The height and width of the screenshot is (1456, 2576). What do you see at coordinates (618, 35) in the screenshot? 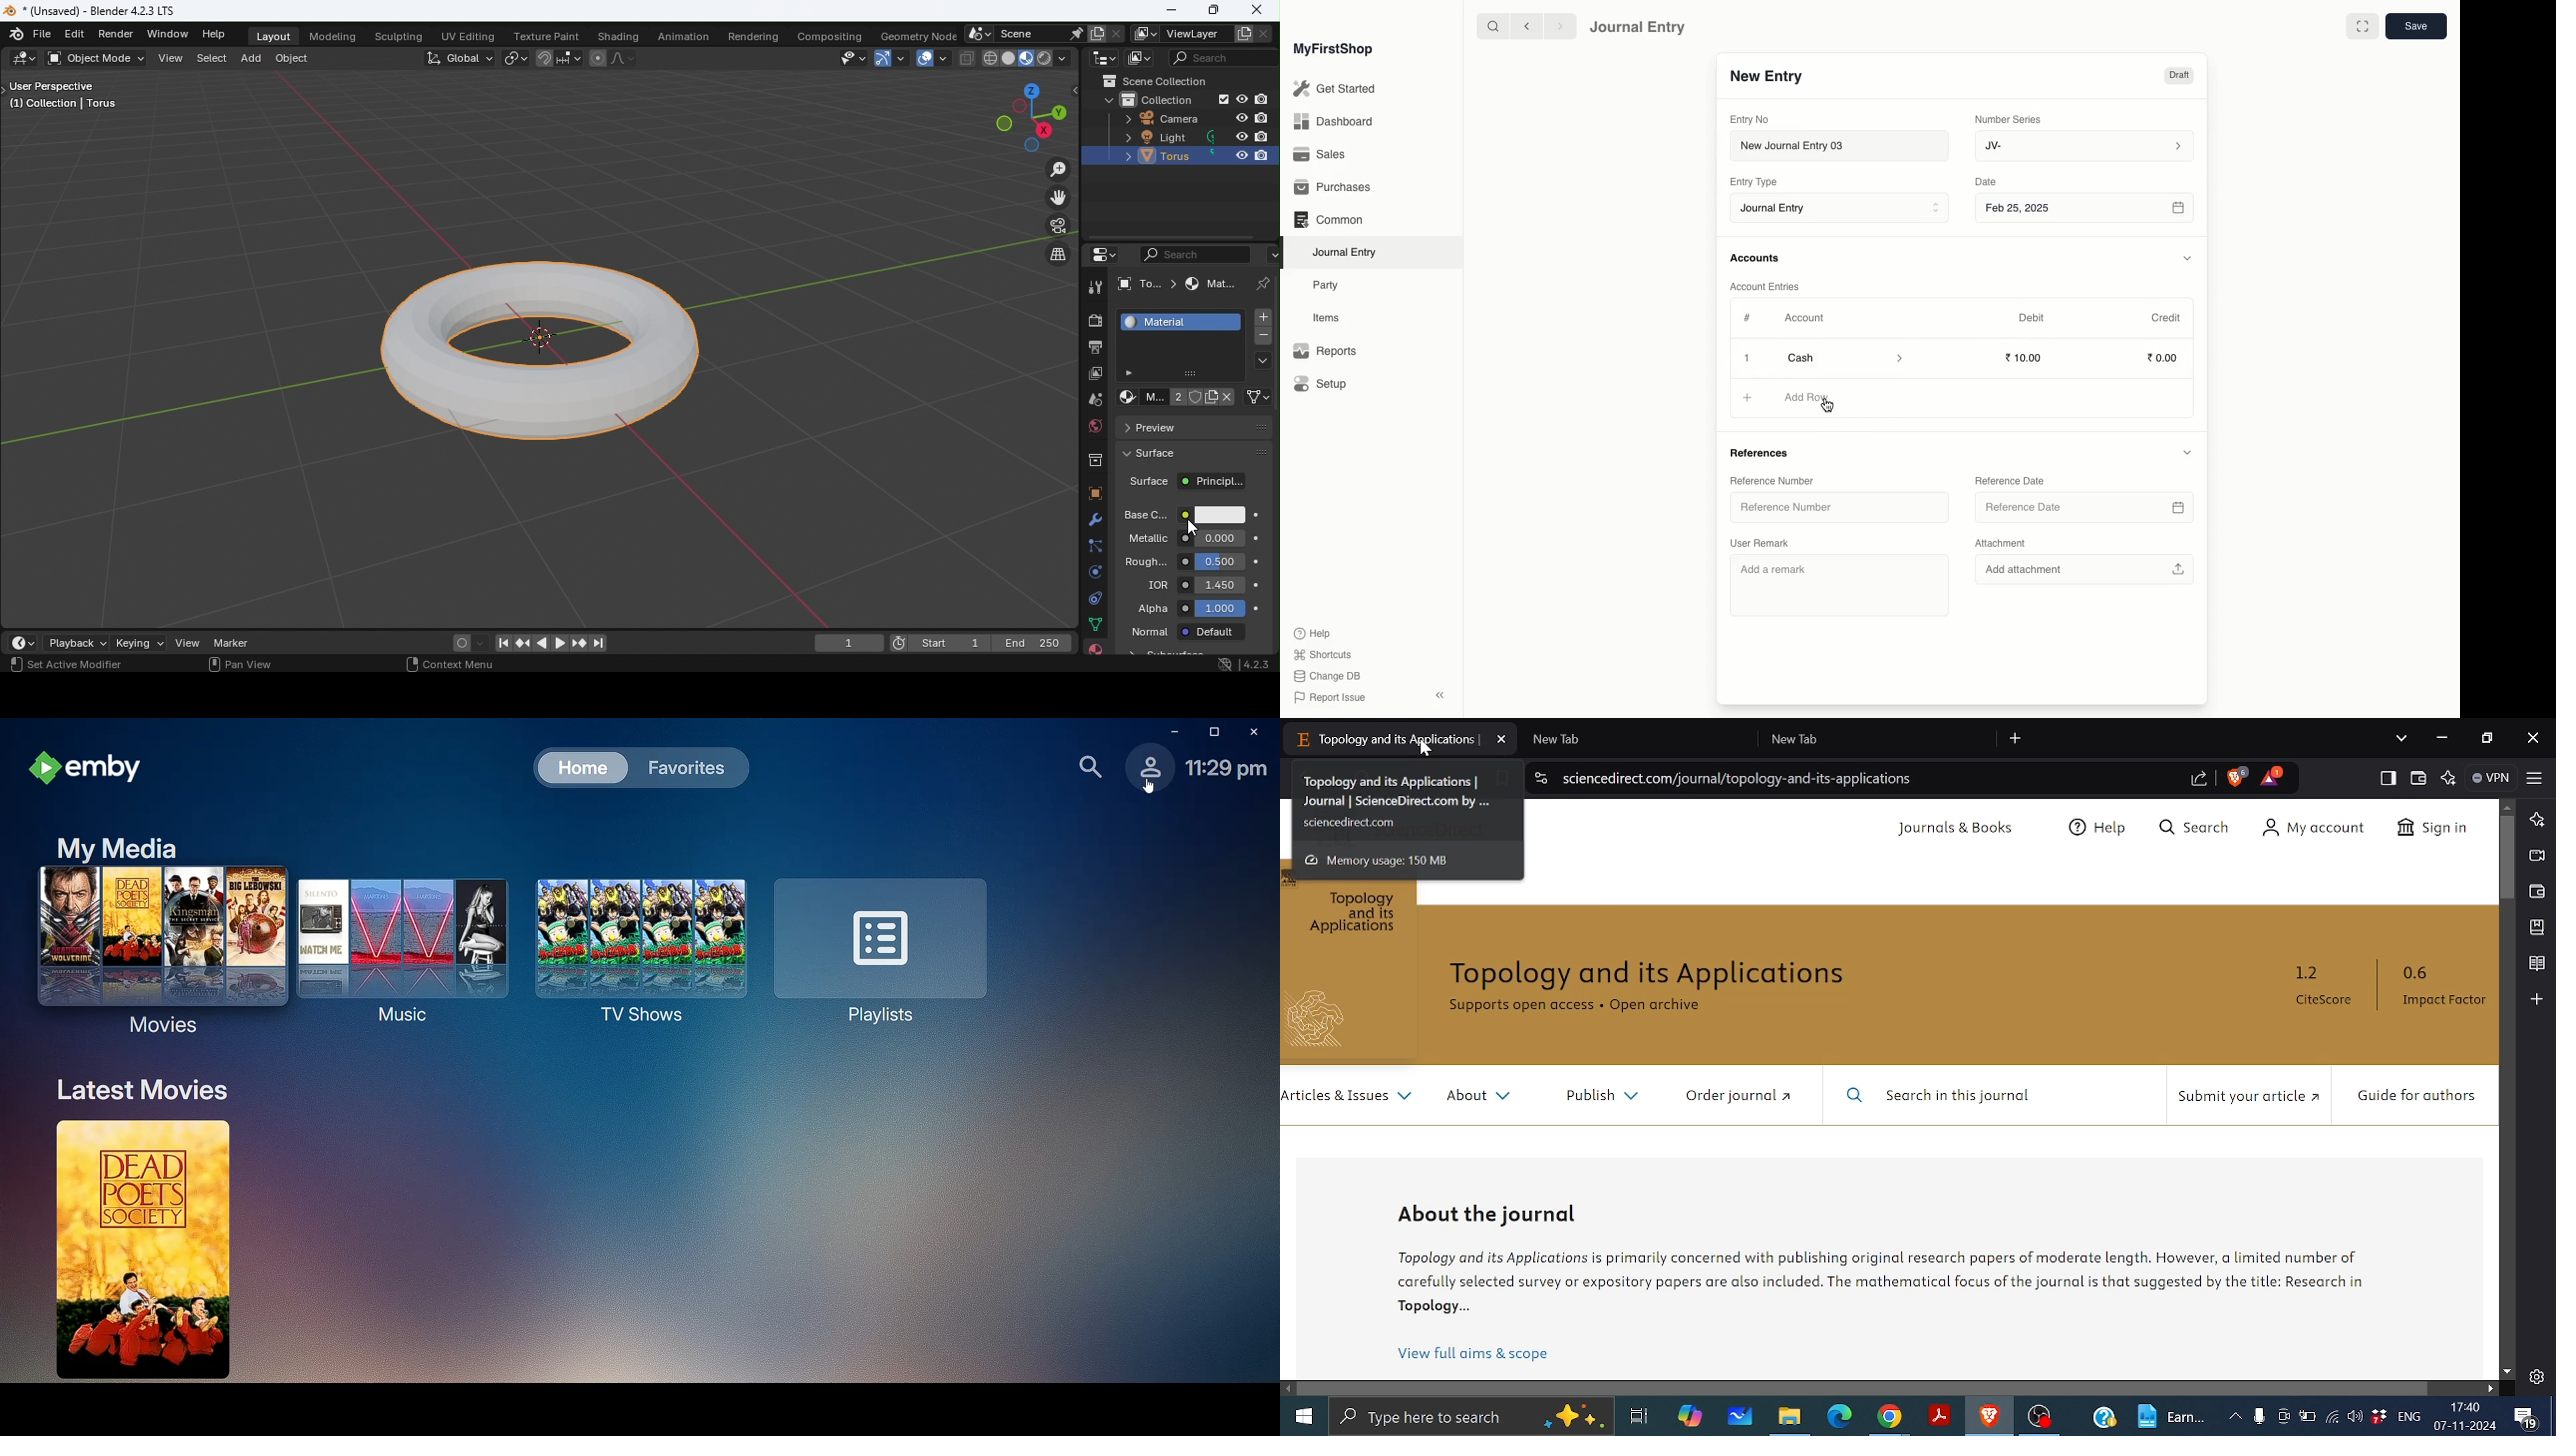
I see `Shading` at bounding box center [618, 35].